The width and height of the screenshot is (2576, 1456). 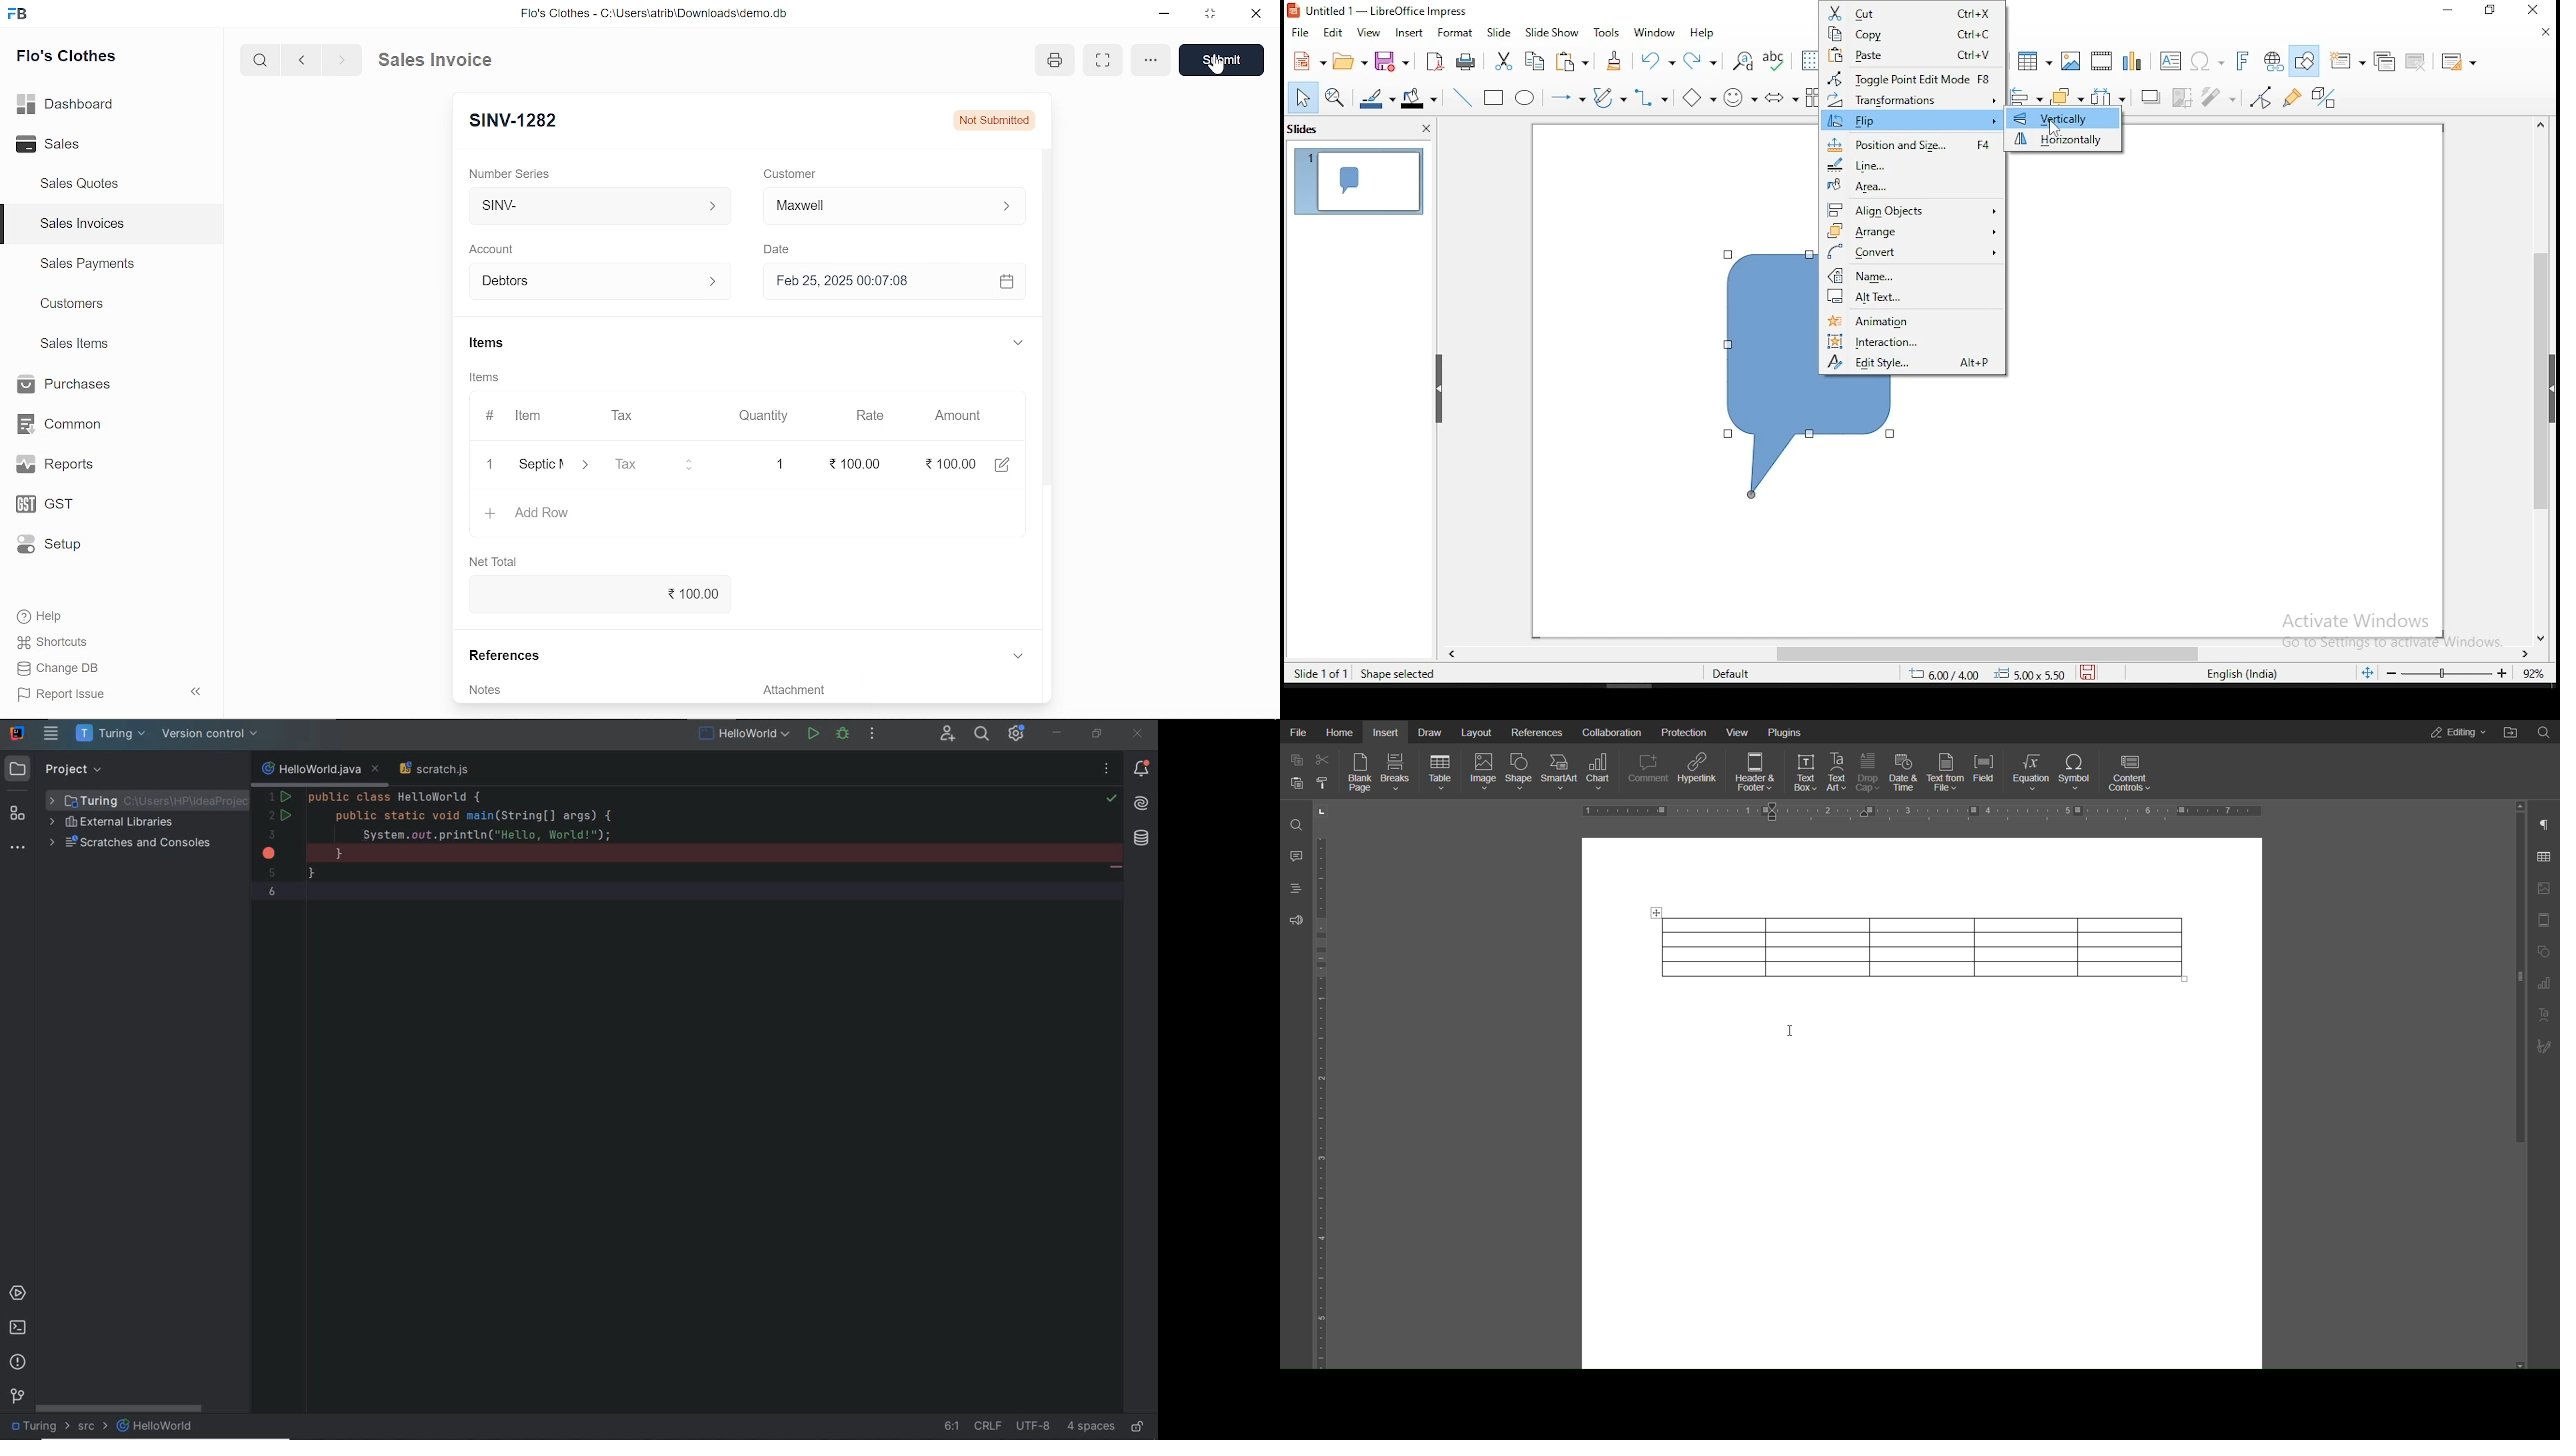 I want to click on close, so click(x=1254, y=12).